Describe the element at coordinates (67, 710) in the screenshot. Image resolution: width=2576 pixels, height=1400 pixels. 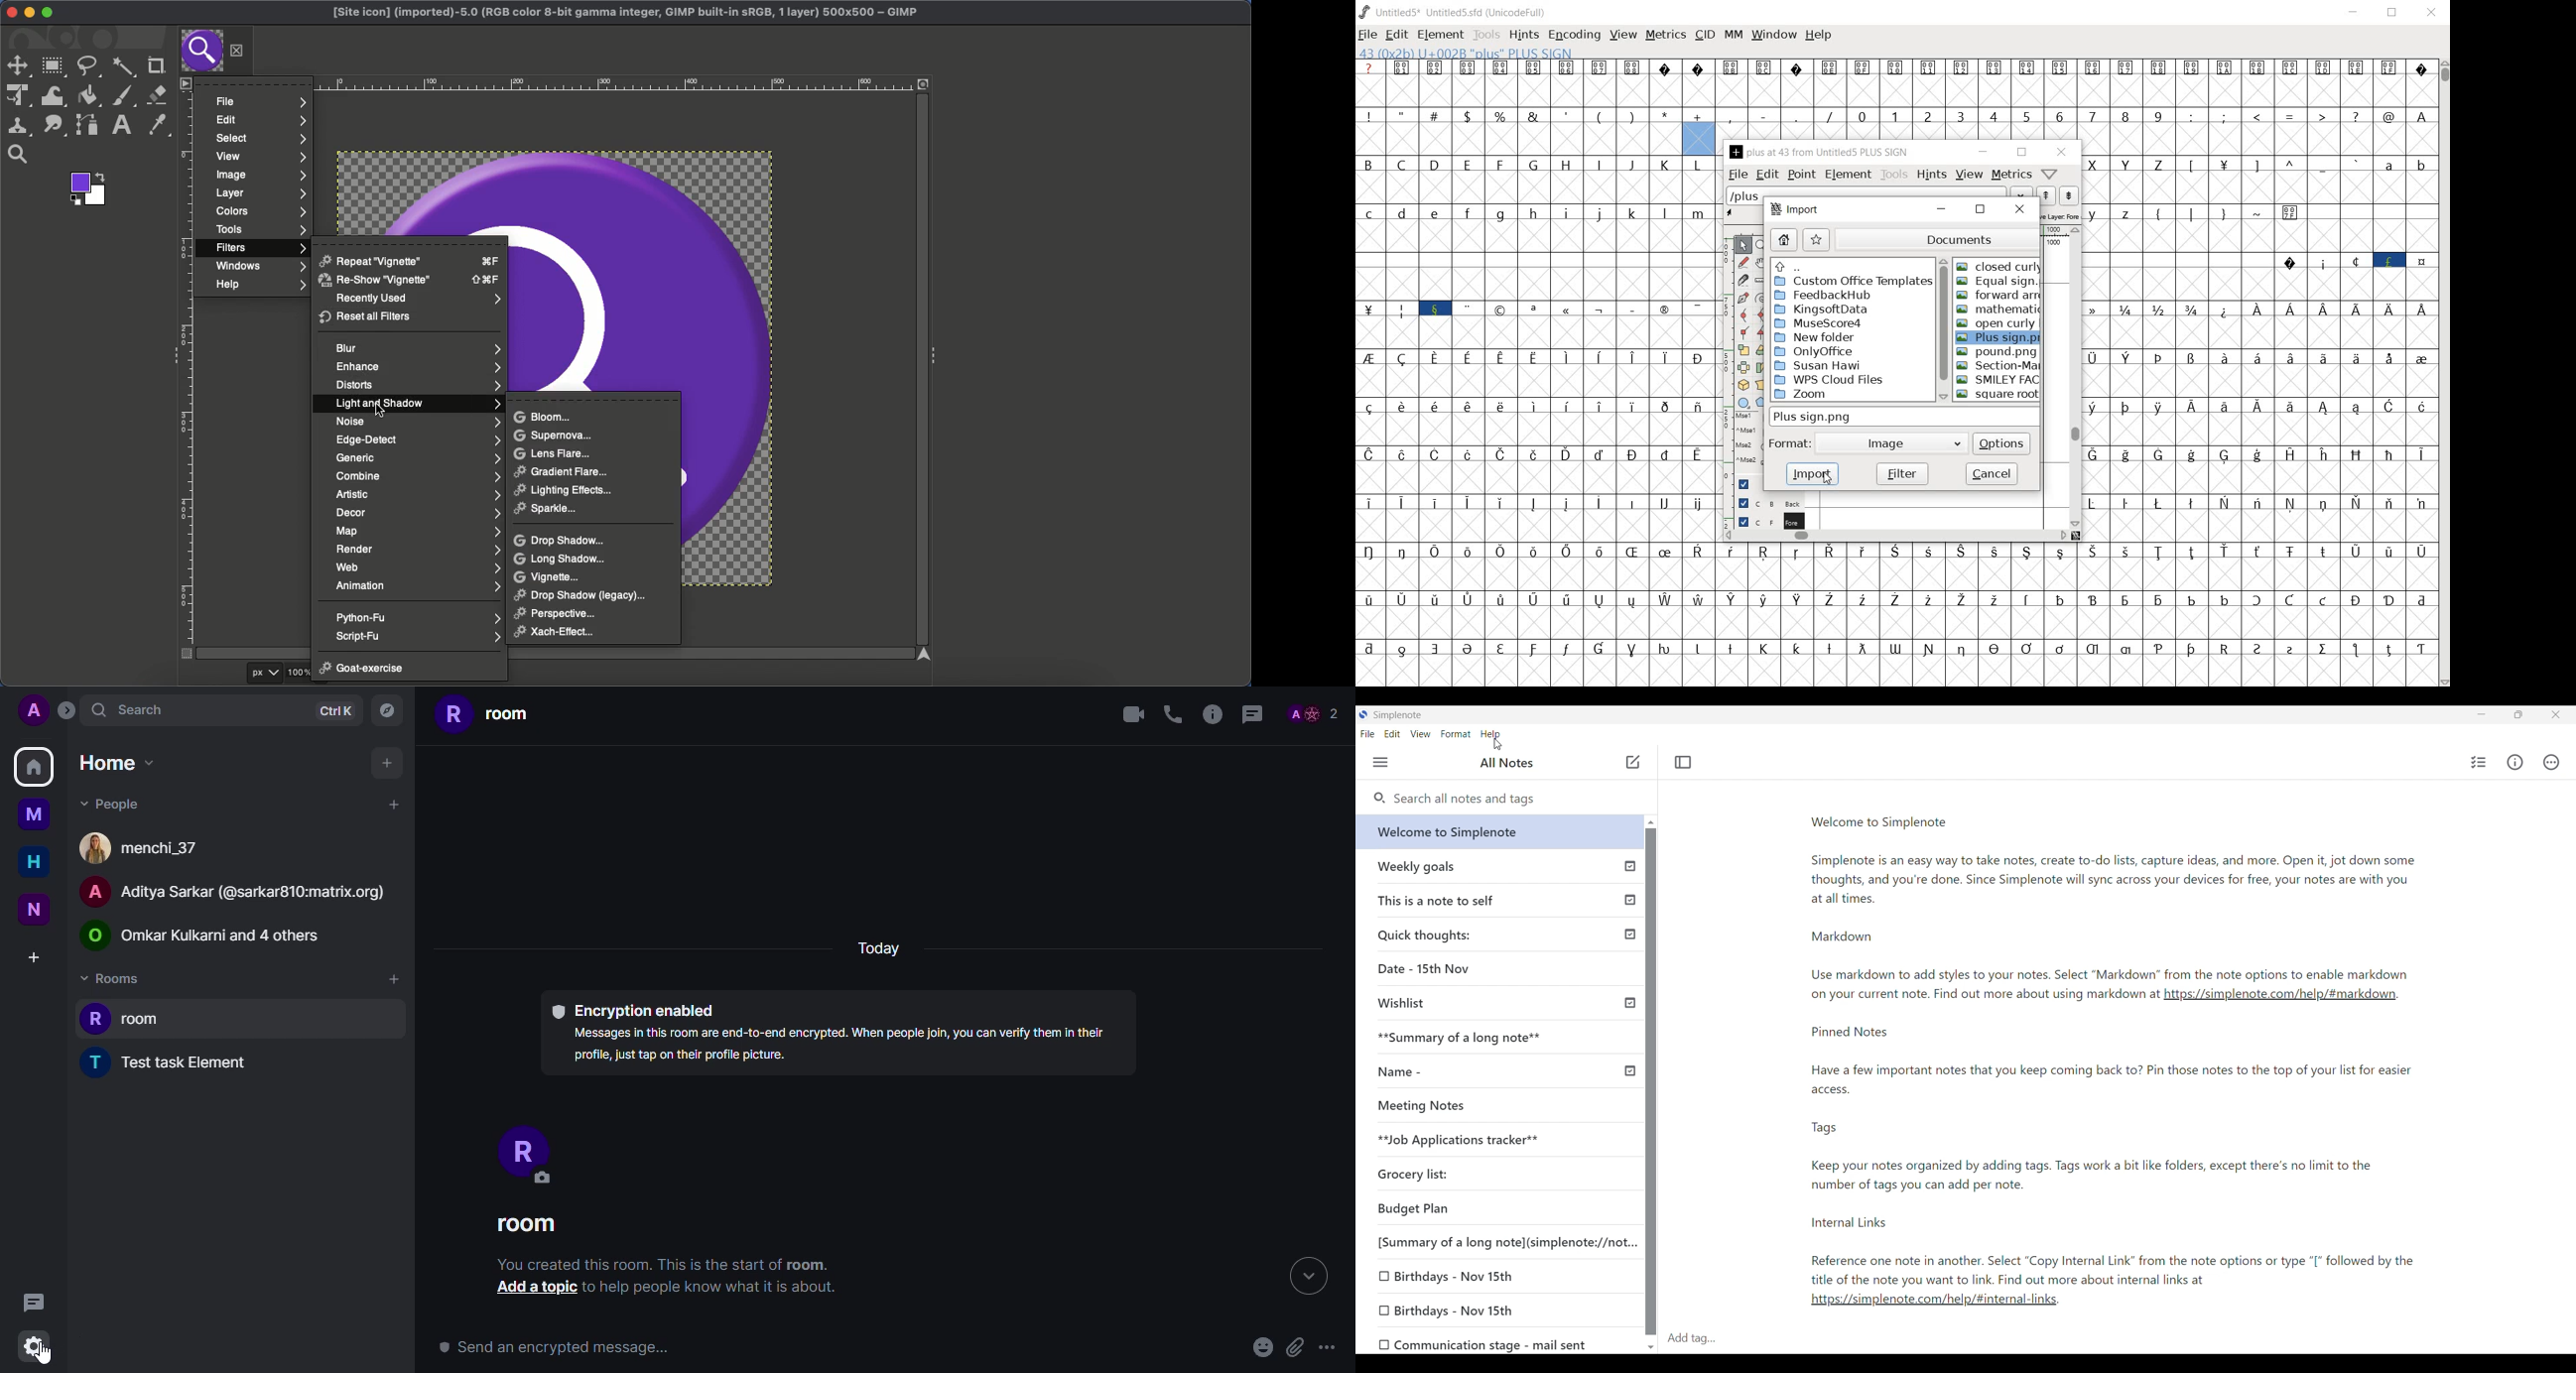
I see `expand` at that location.